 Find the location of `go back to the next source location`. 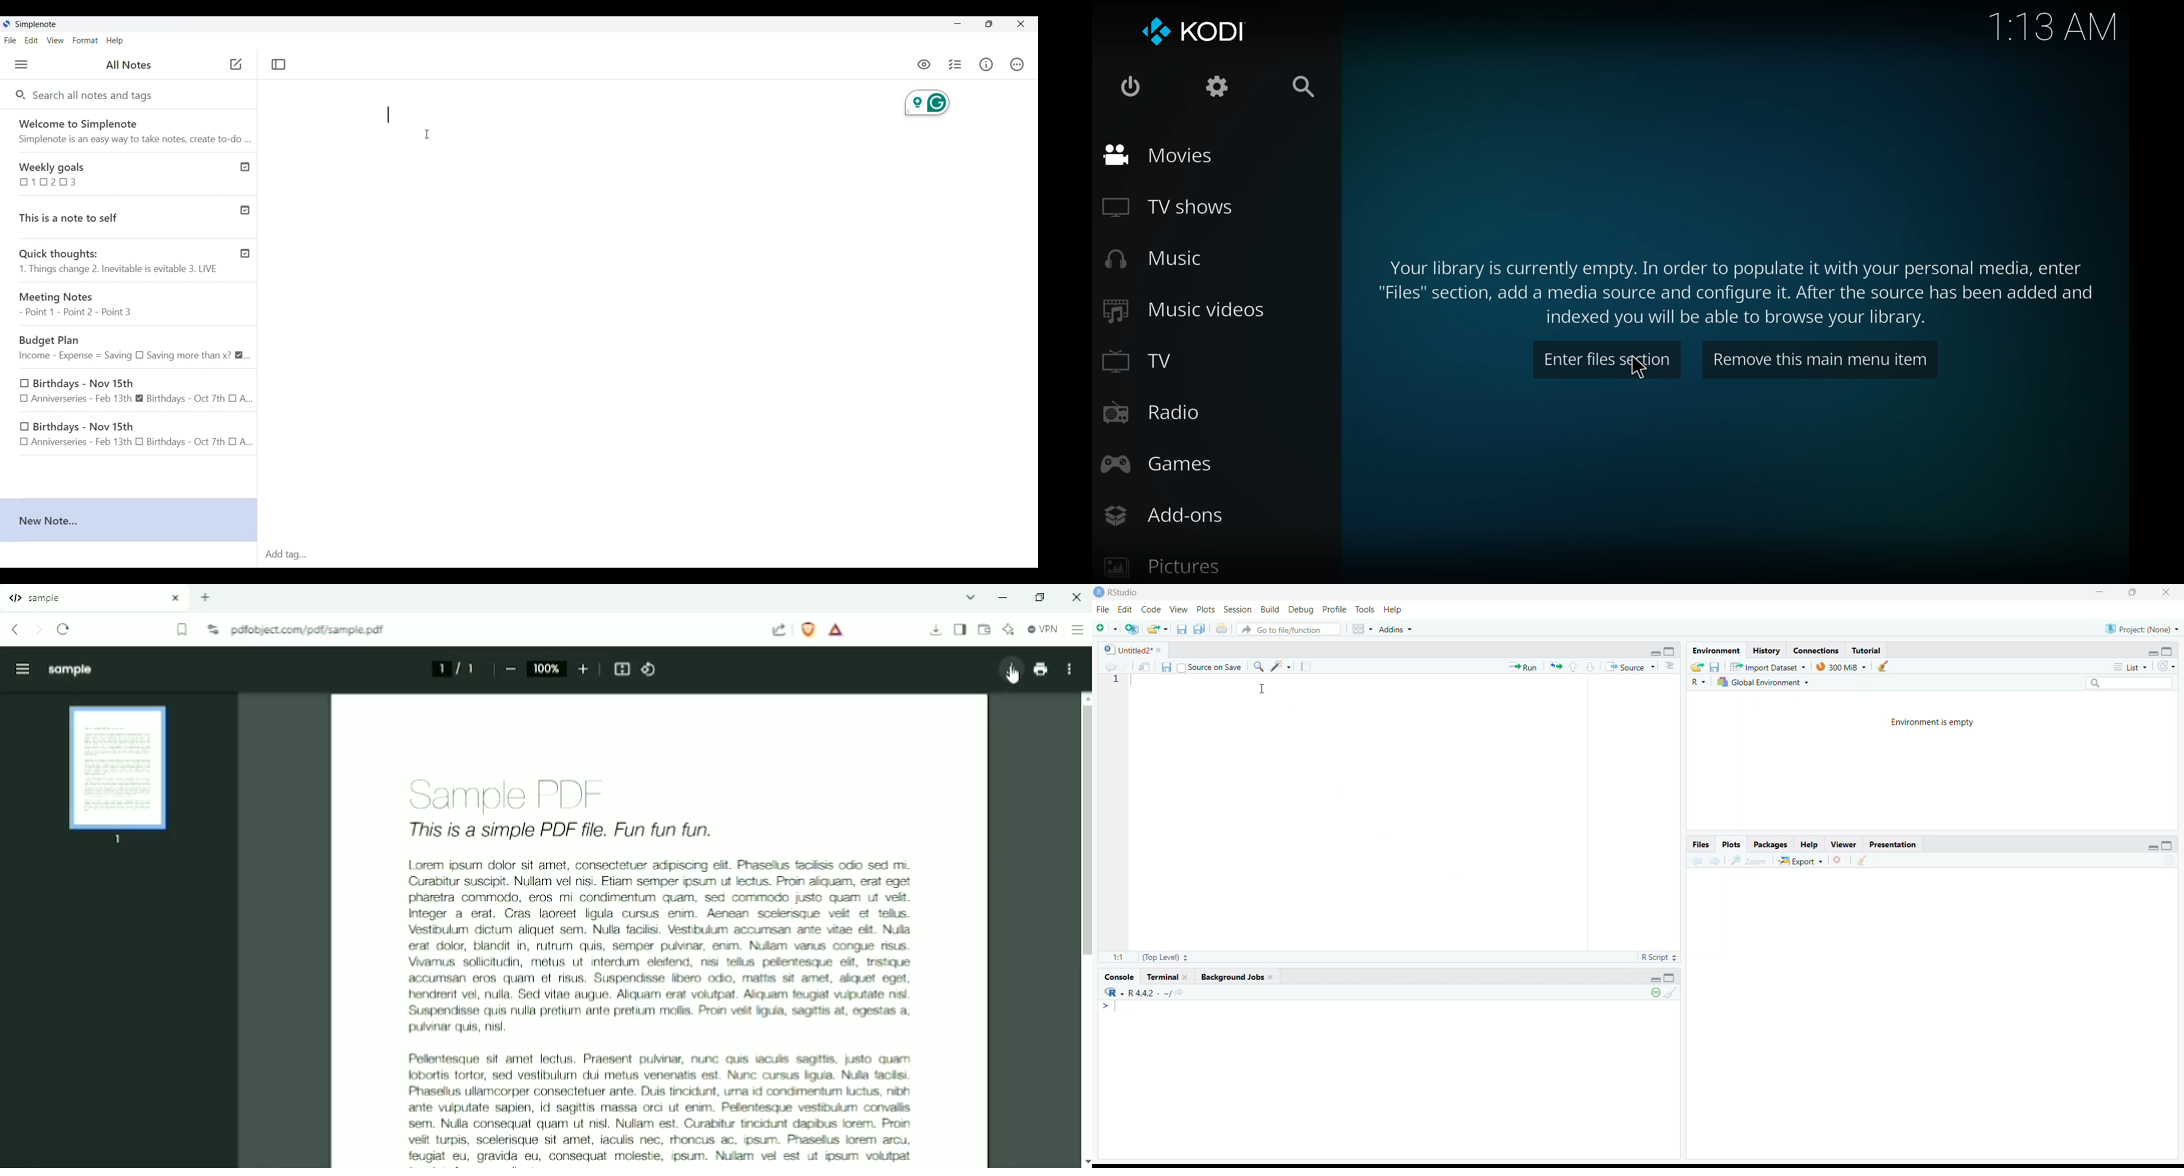

go back to the next source location is located at coordinates (1123, 667).